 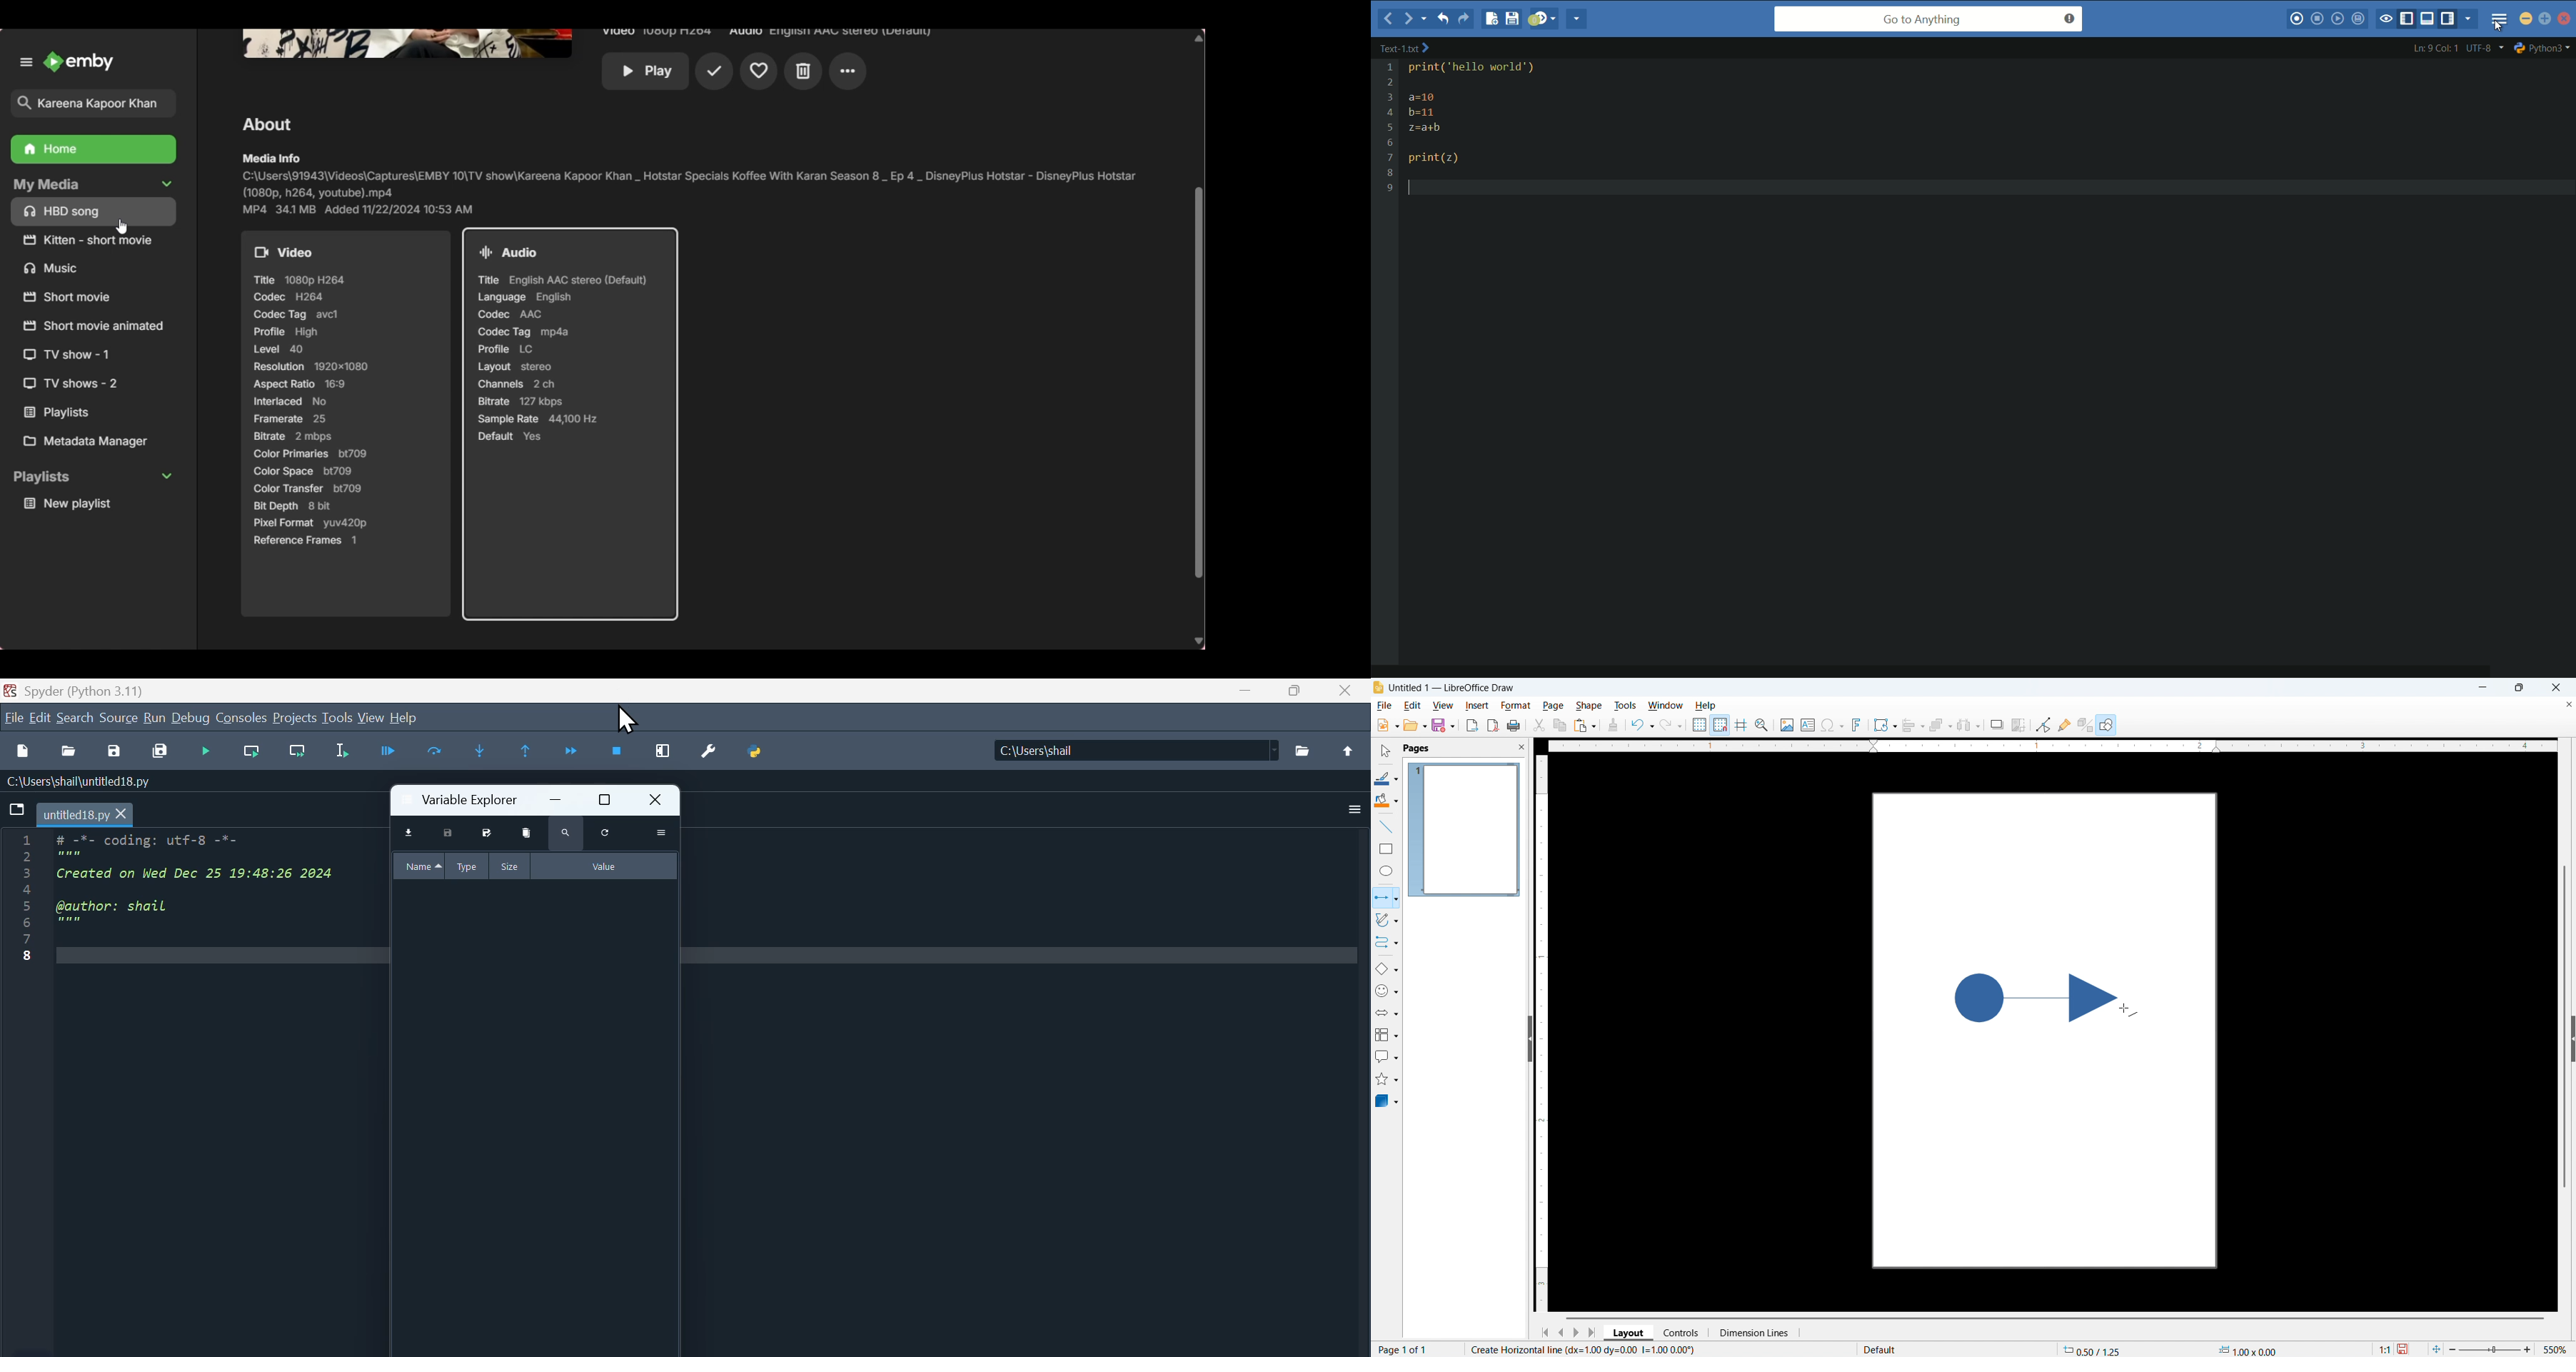 What do you see at coordinates (1405, 1348) in the screenshot?
I see `Page 1 of 1` at bounding box center [1405, 1348].